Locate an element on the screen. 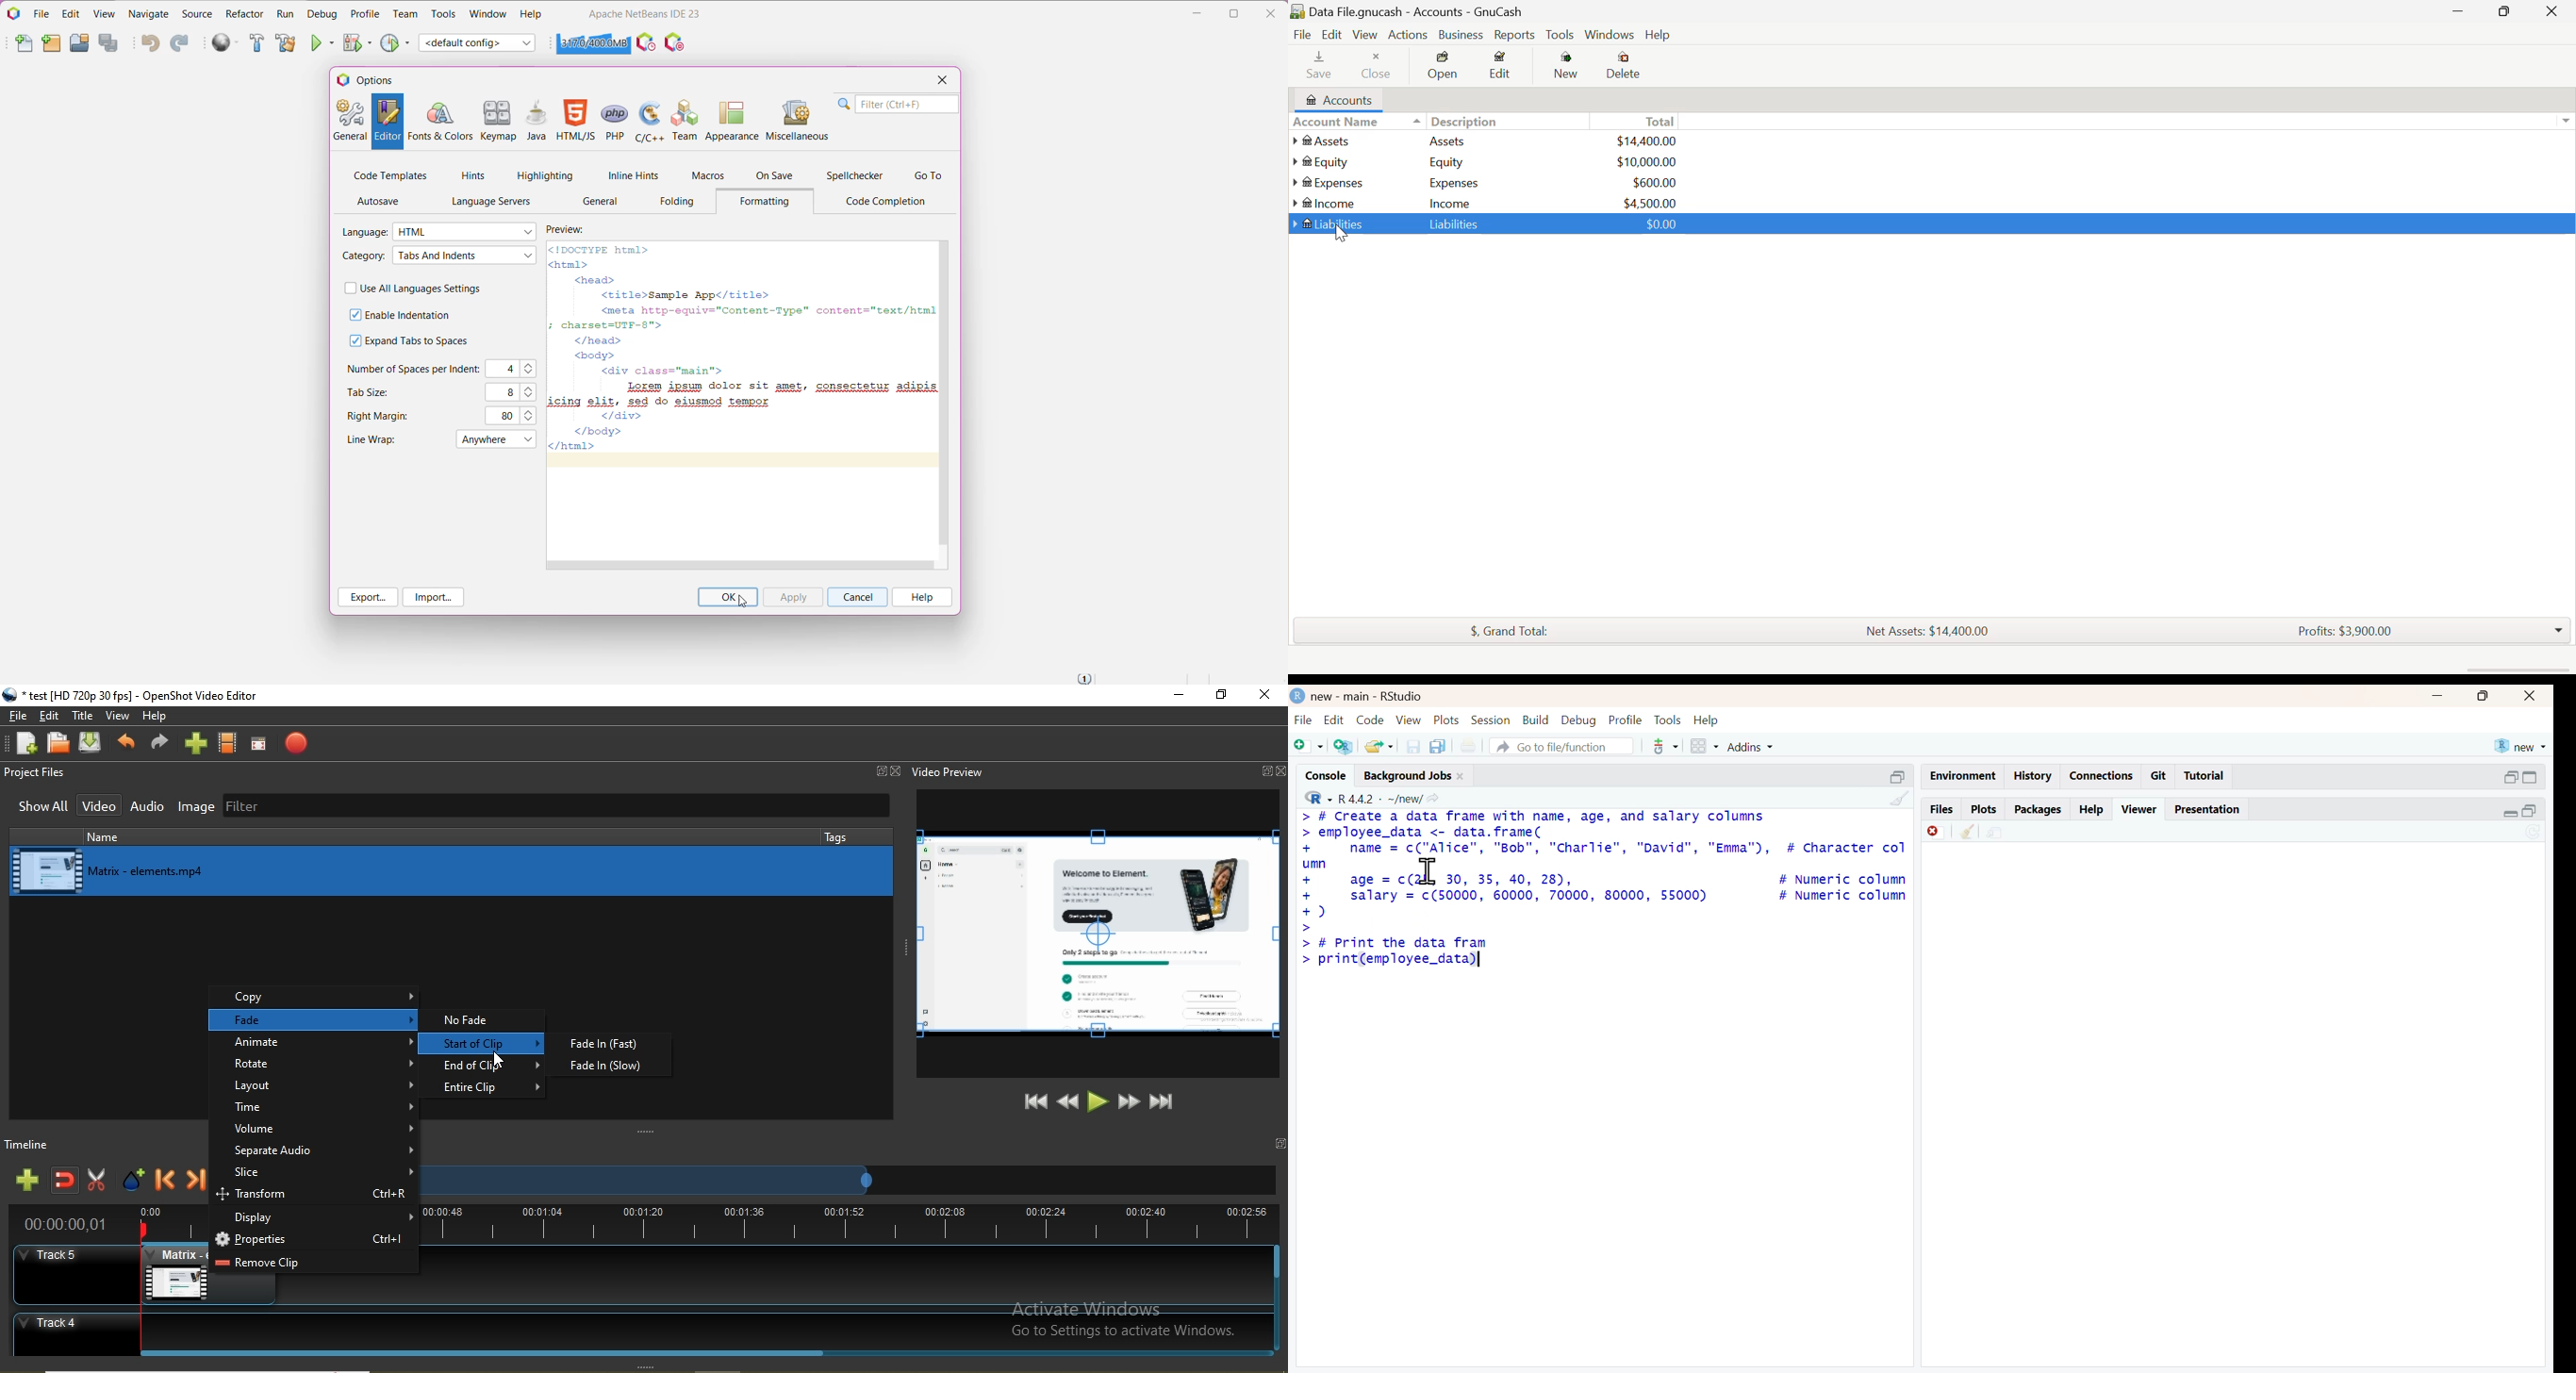 Image resolution: width=2576 pixels, height=1400 pixels. Navigate is located at coordinates (150, 13).